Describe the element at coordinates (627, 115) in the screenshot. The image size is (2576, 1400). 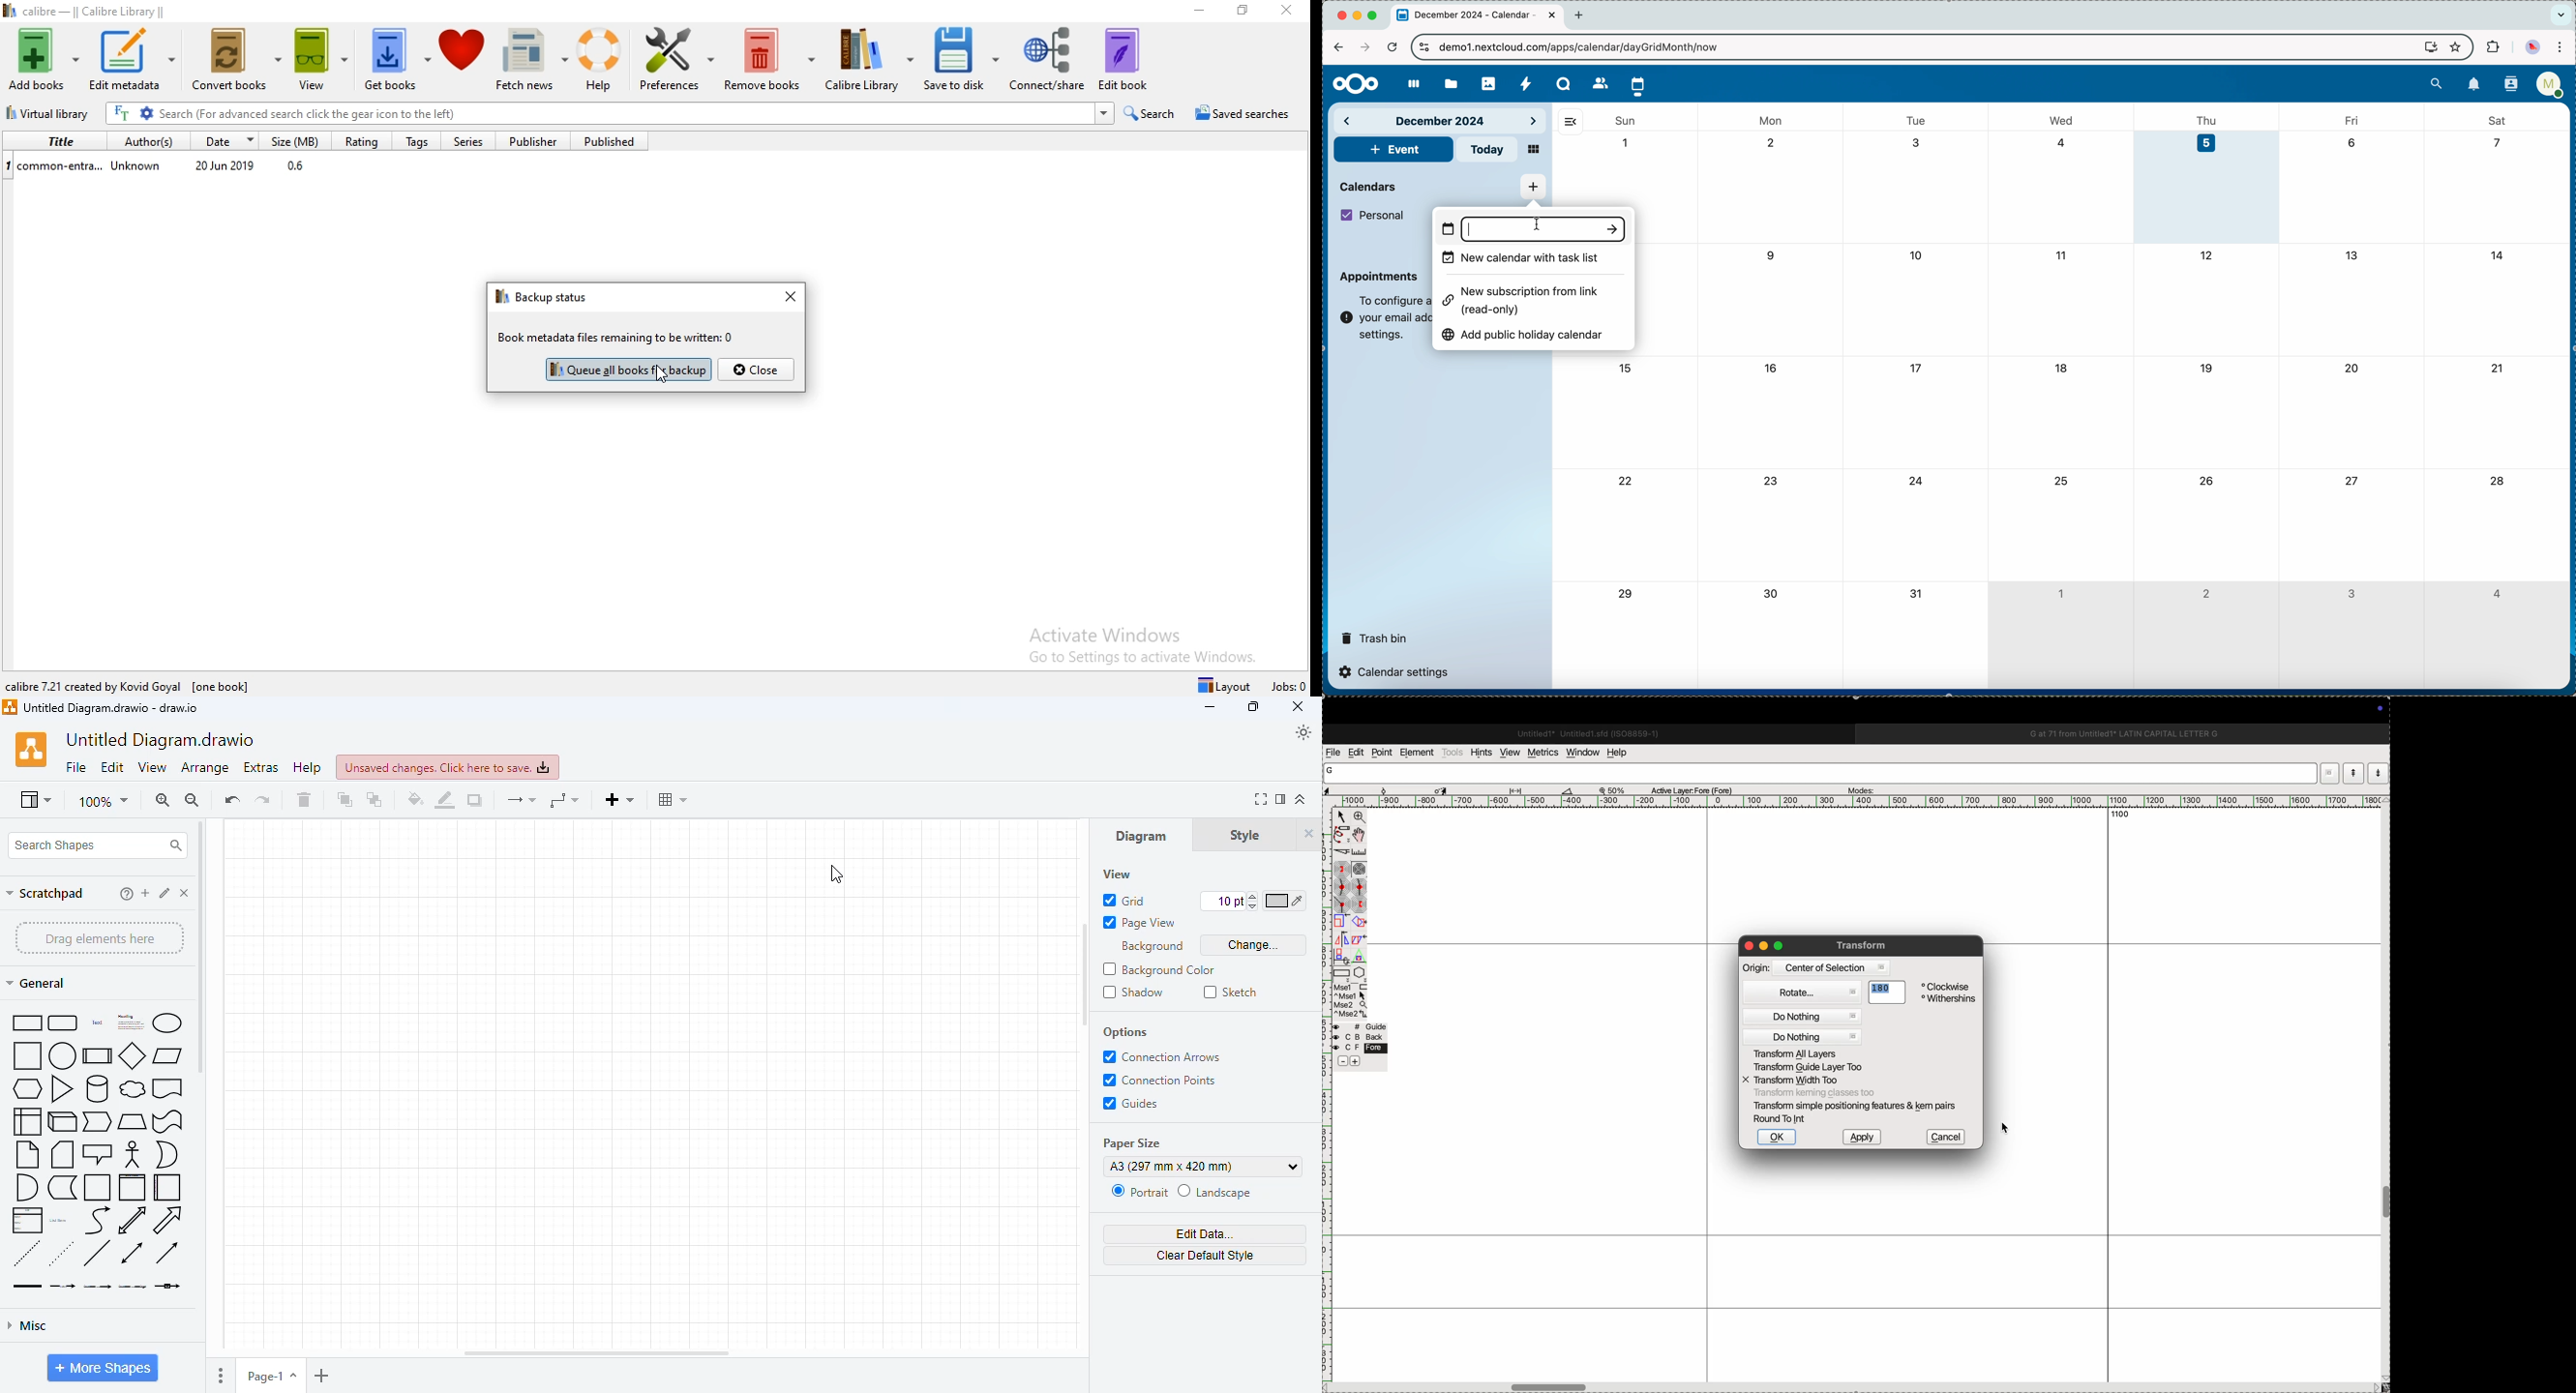
I see `Serach bar` at that location.